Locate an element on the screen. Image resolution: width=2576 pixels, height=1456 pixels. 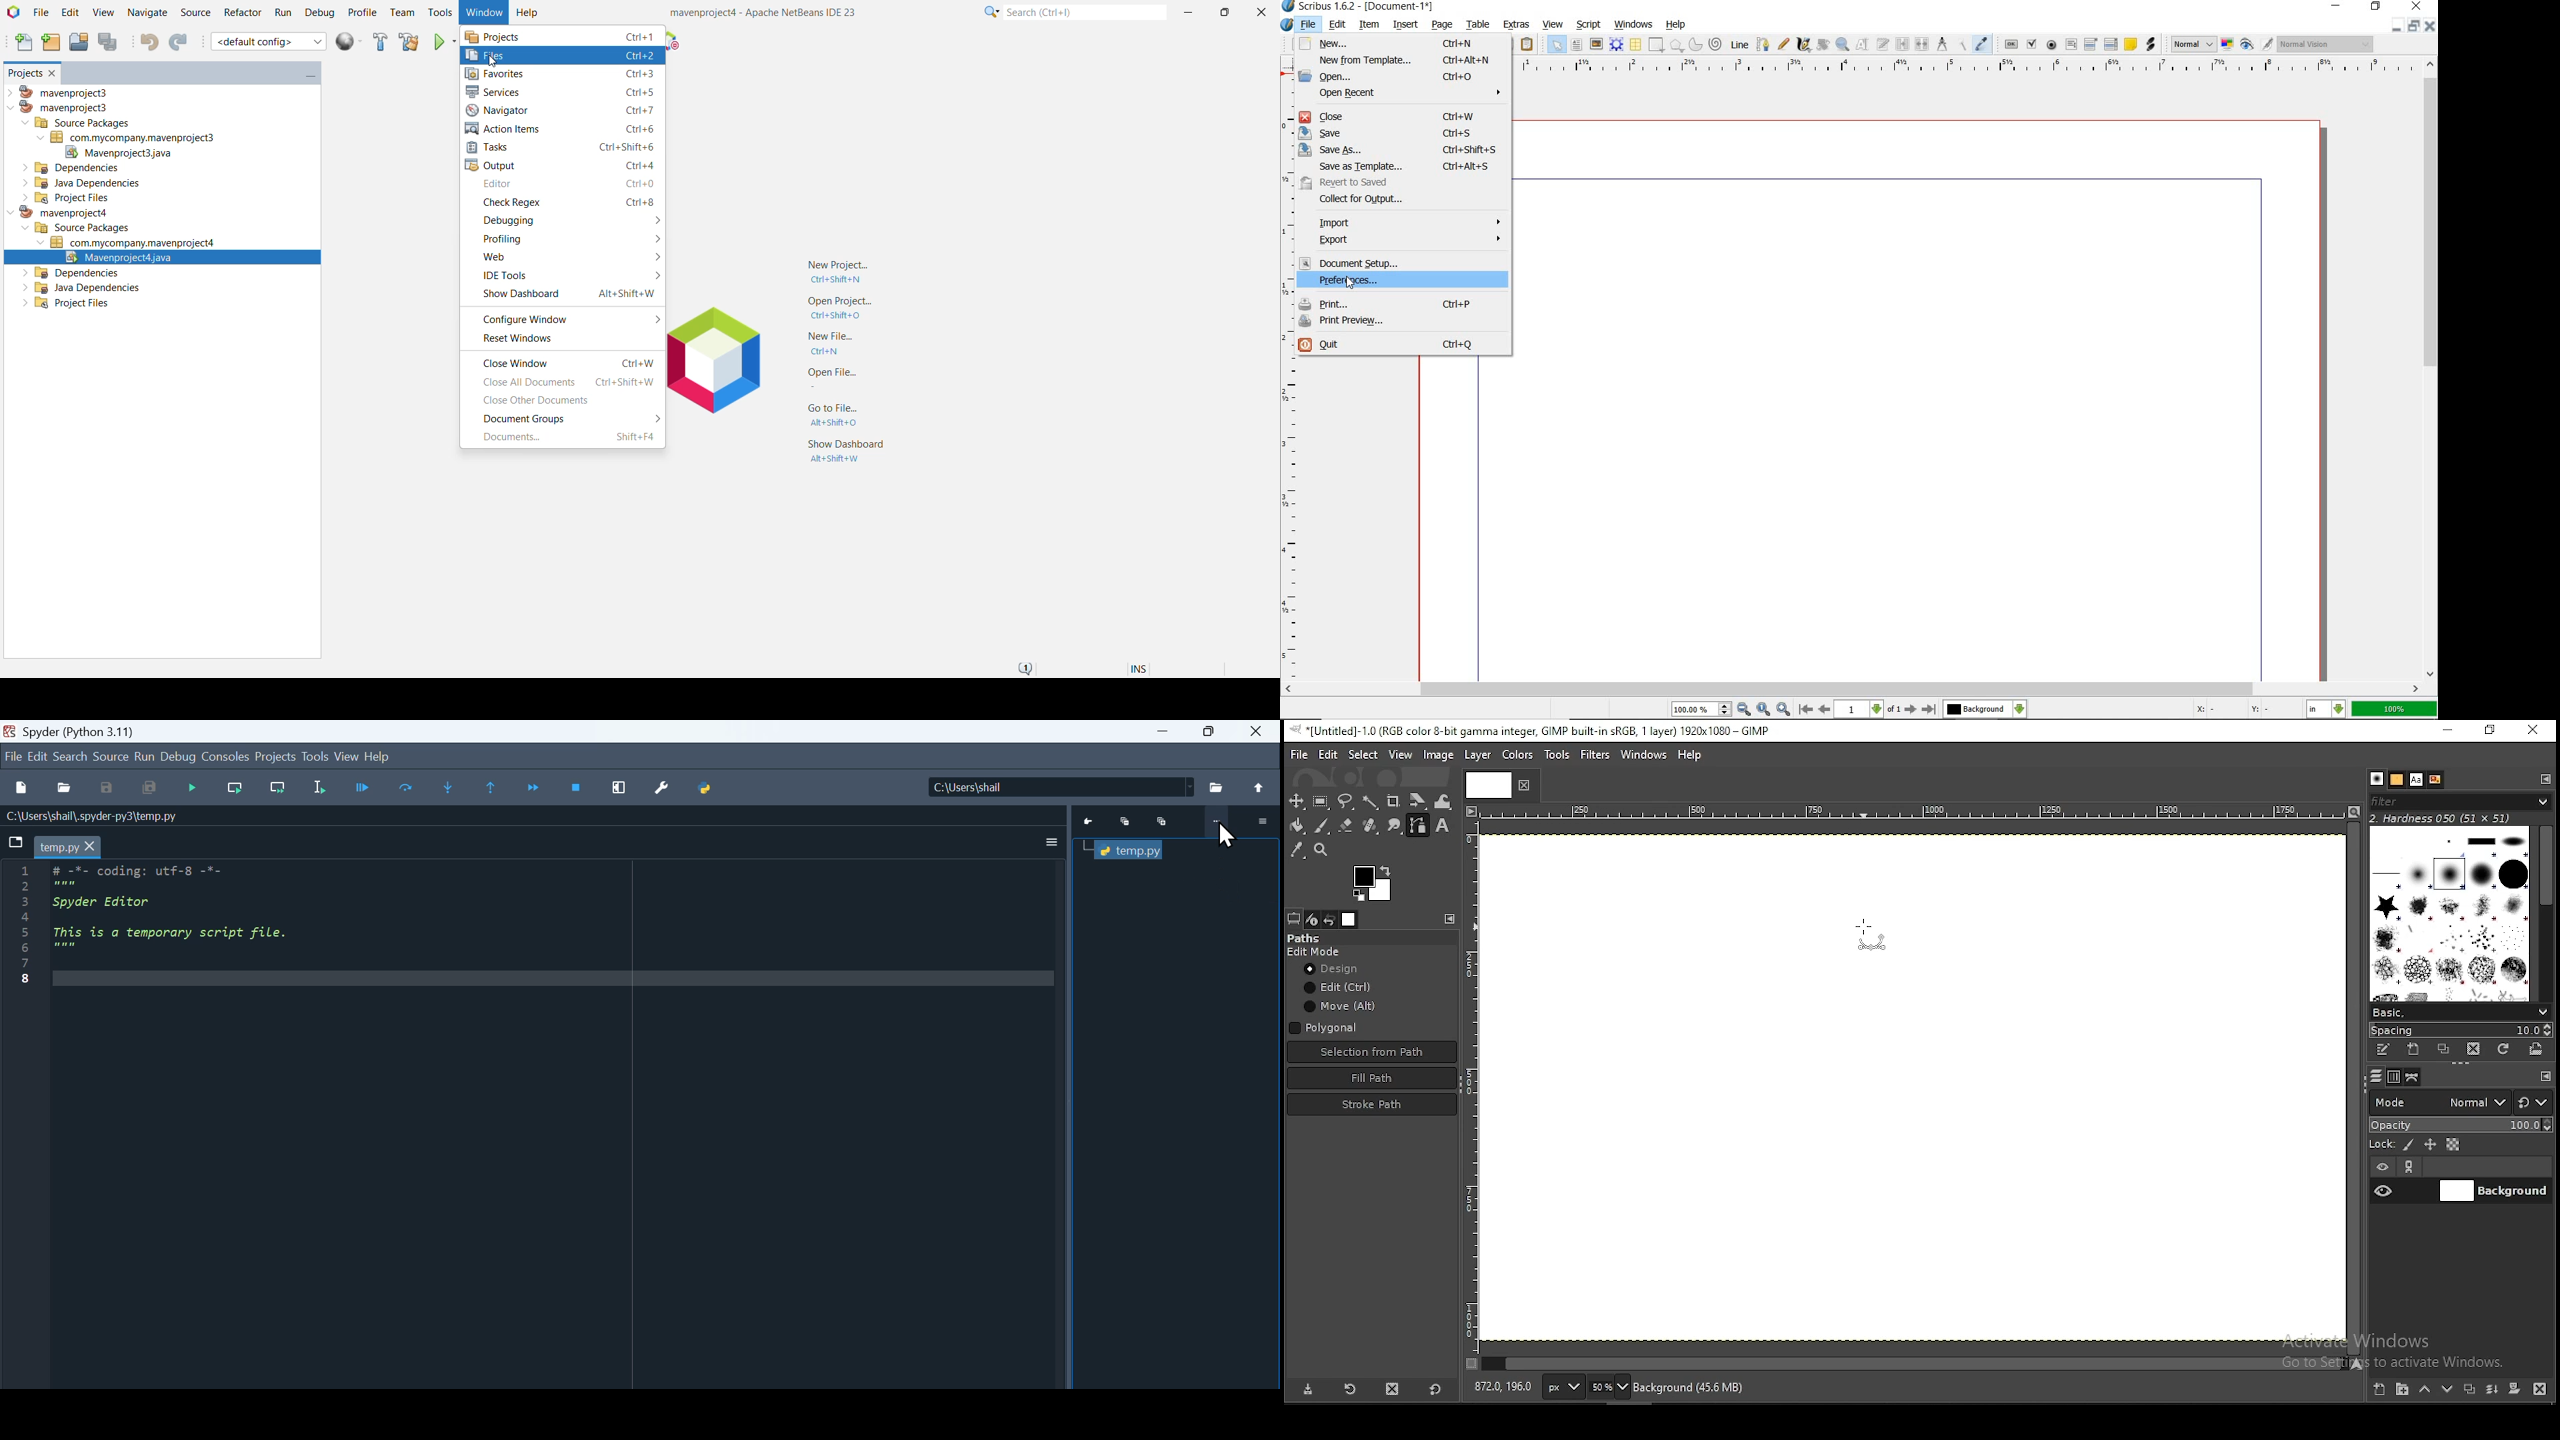
Debug is located at coordinates (319, 13).